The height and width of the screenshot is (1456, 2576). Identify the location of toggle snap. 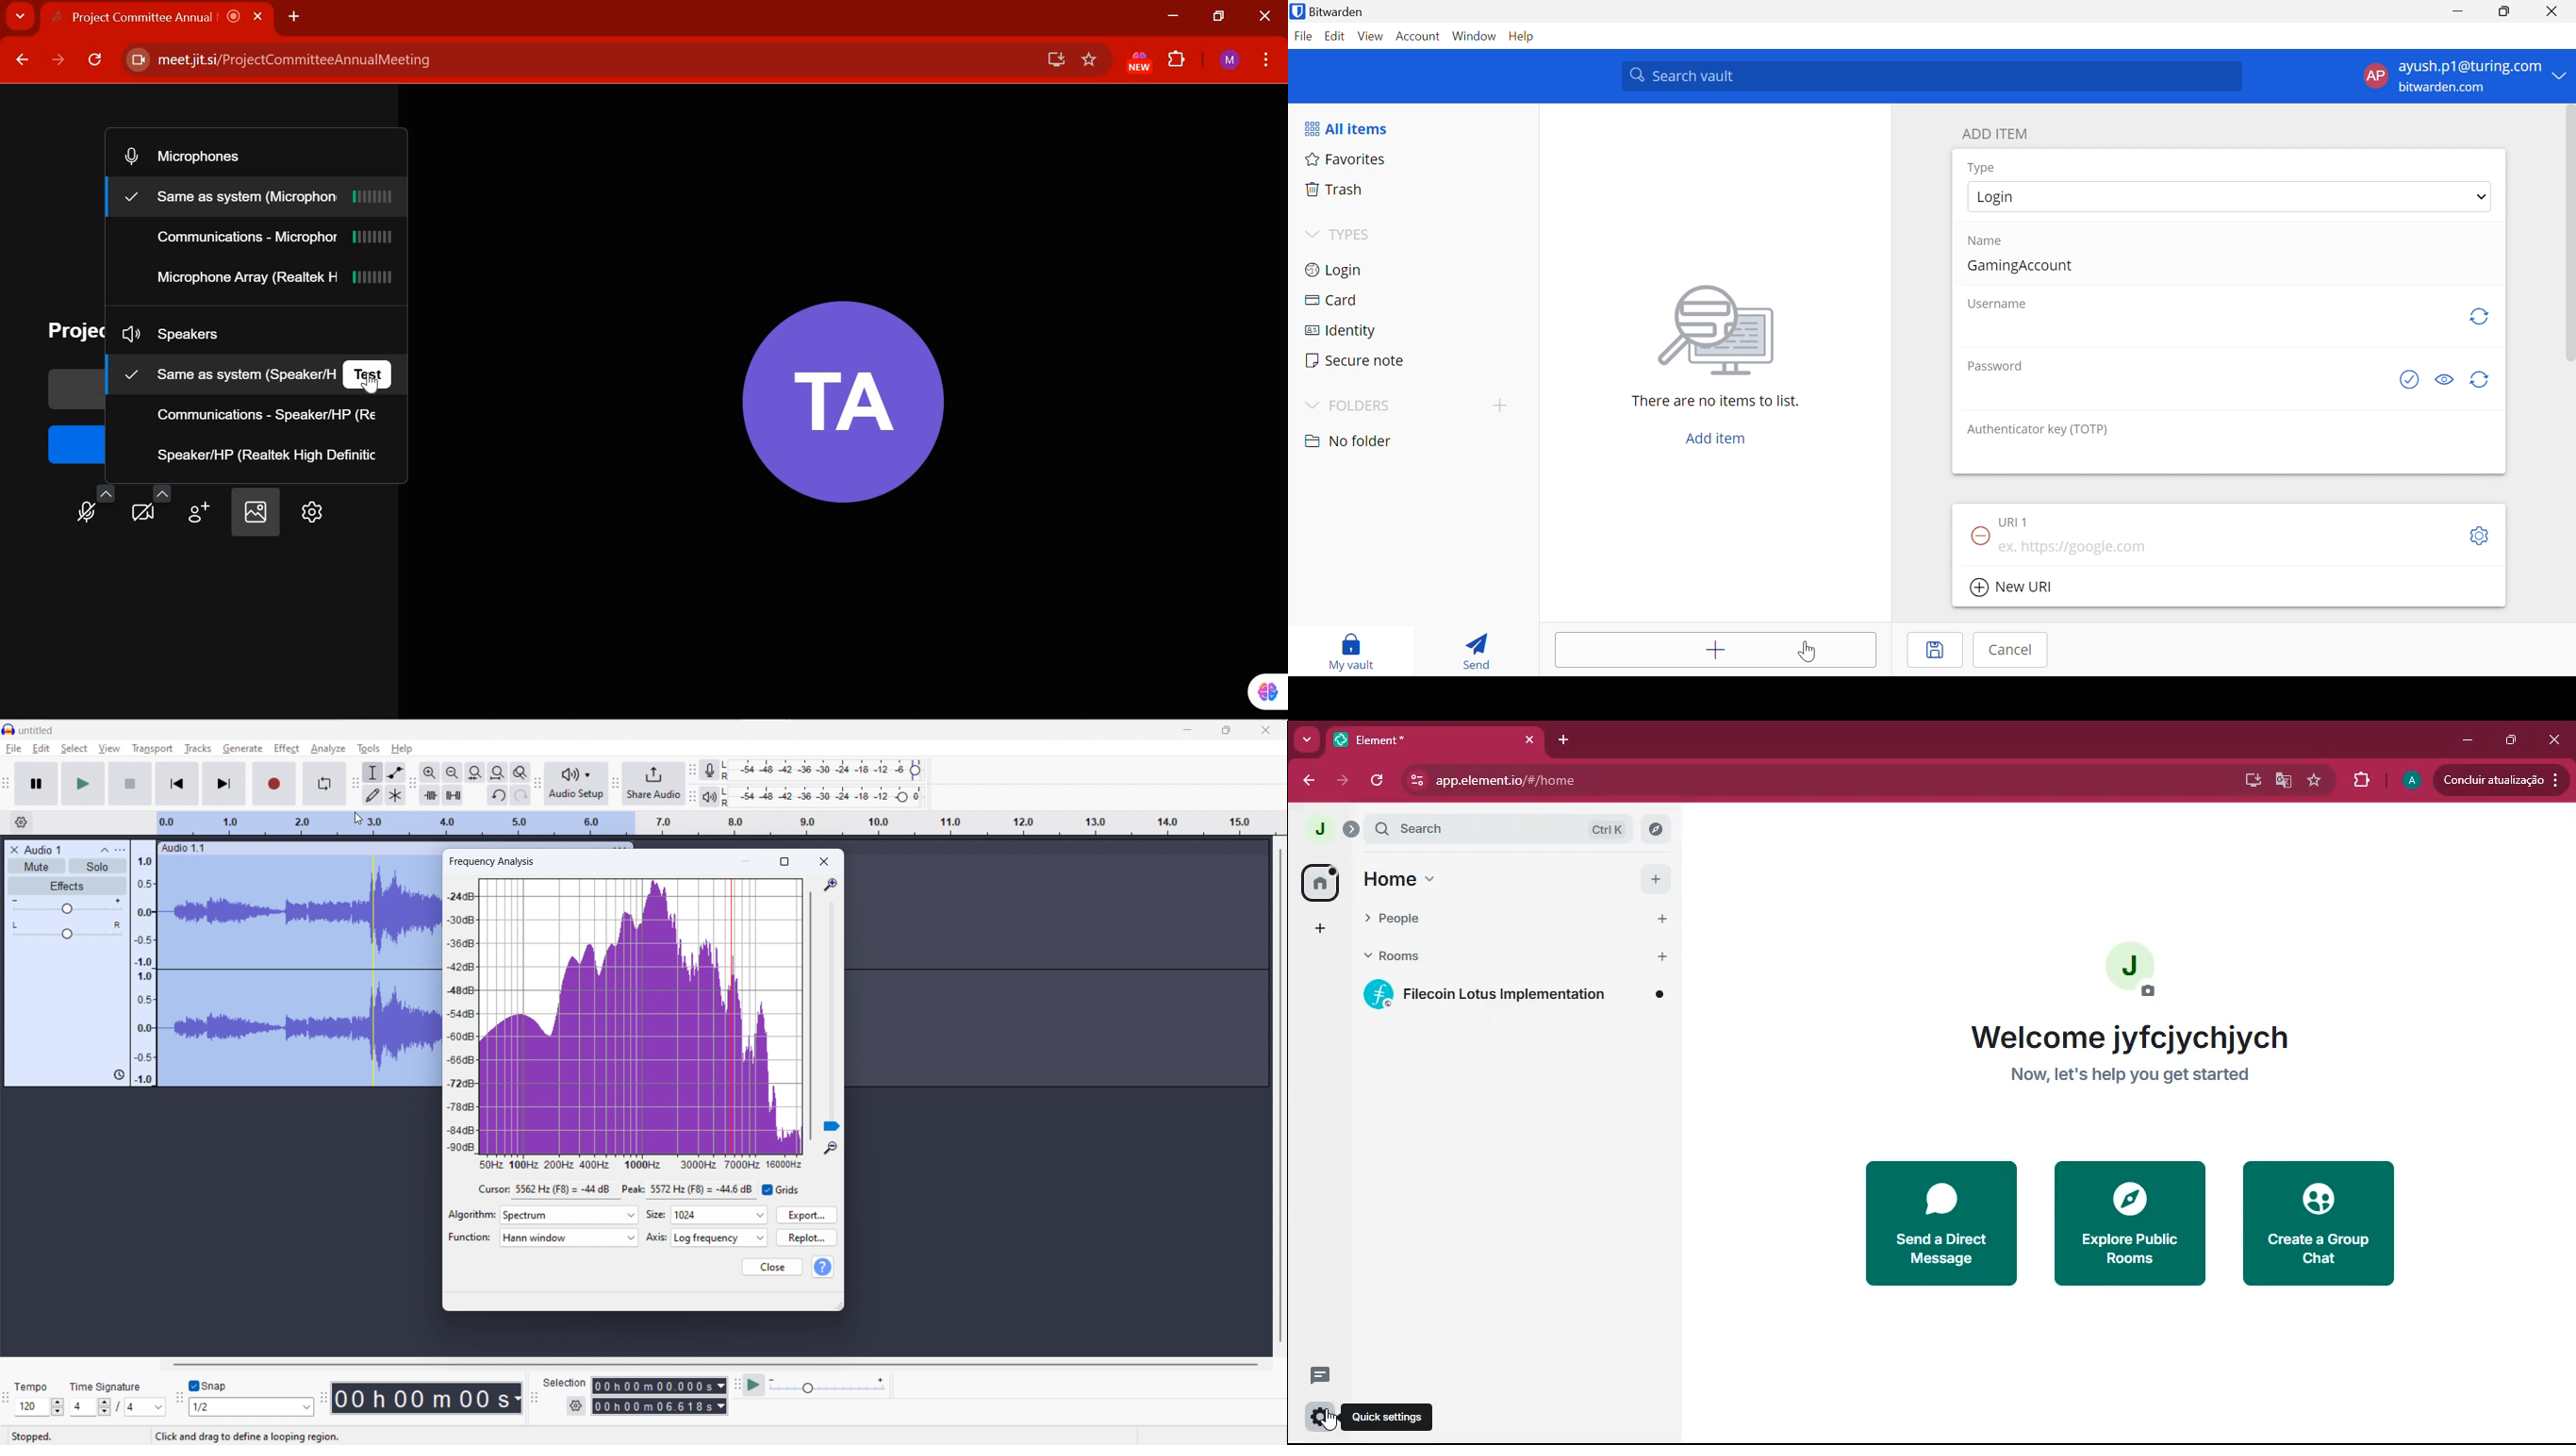
(209, 1386).